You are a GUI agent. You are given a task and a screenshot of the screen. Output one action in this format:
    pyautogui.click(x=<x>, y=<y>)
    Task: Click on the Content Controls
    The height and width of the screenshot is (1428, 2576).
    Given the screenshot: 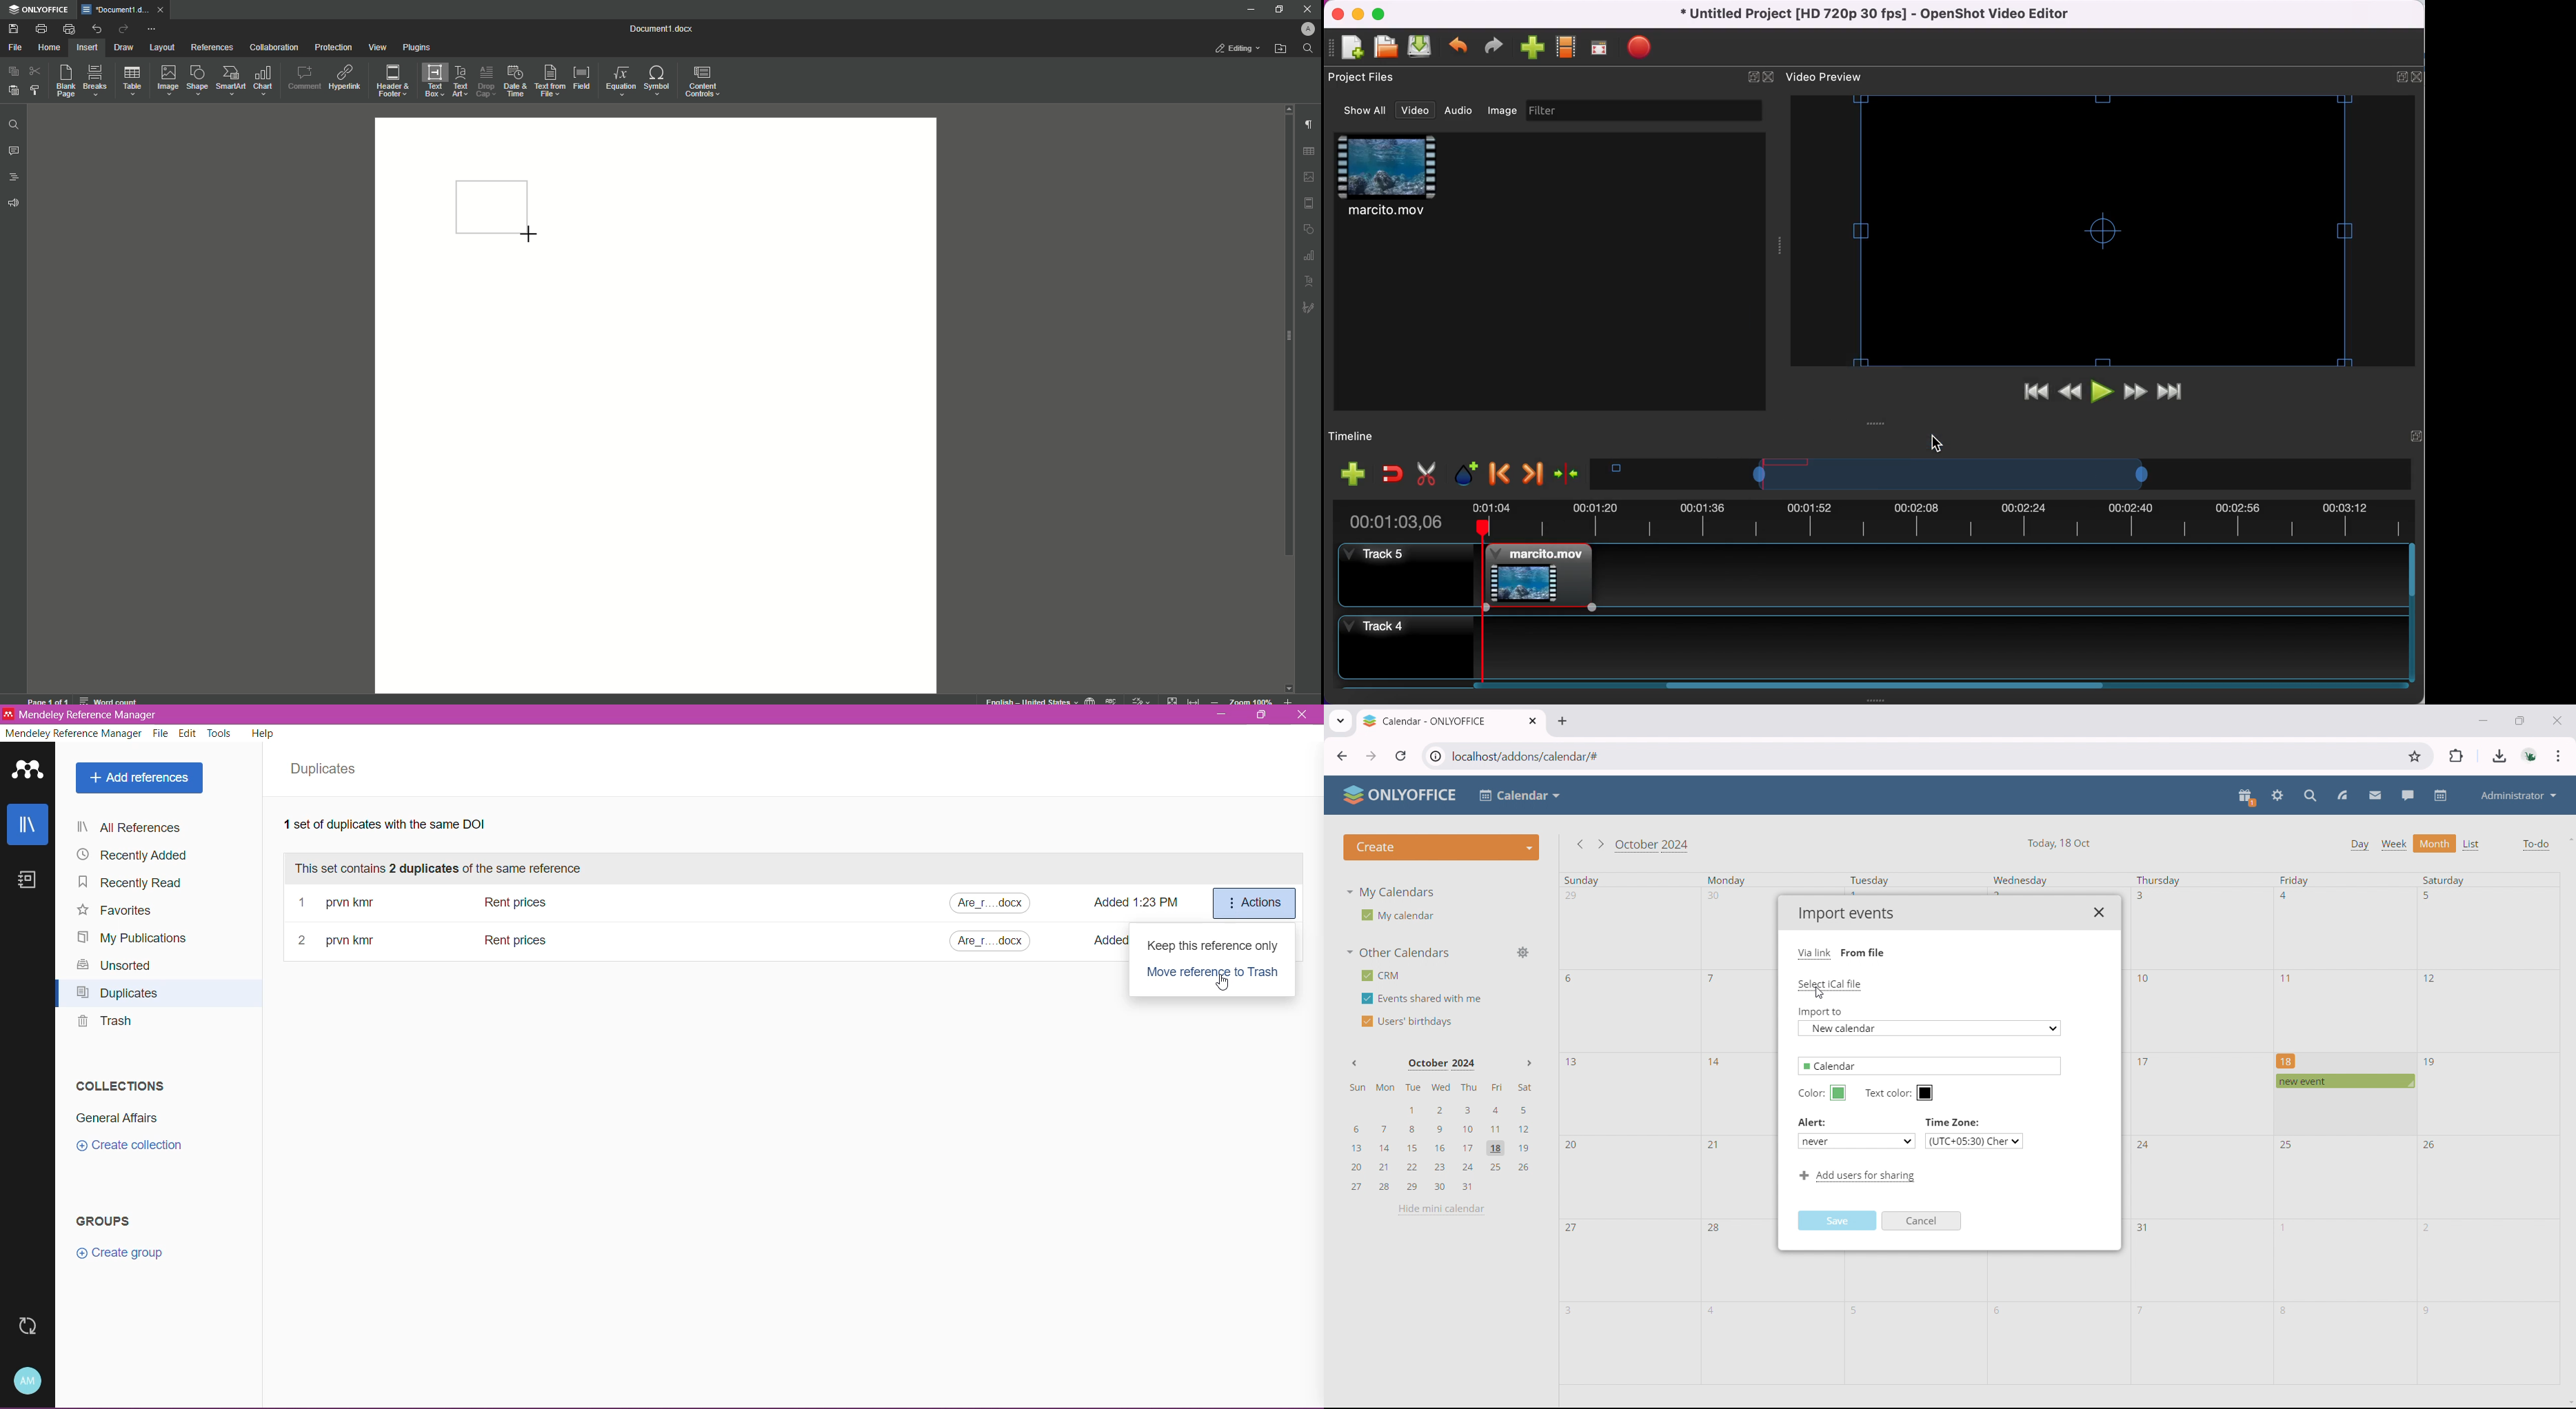 What is the action you would take?
    pyautogui.click(x=705, y=83)
    